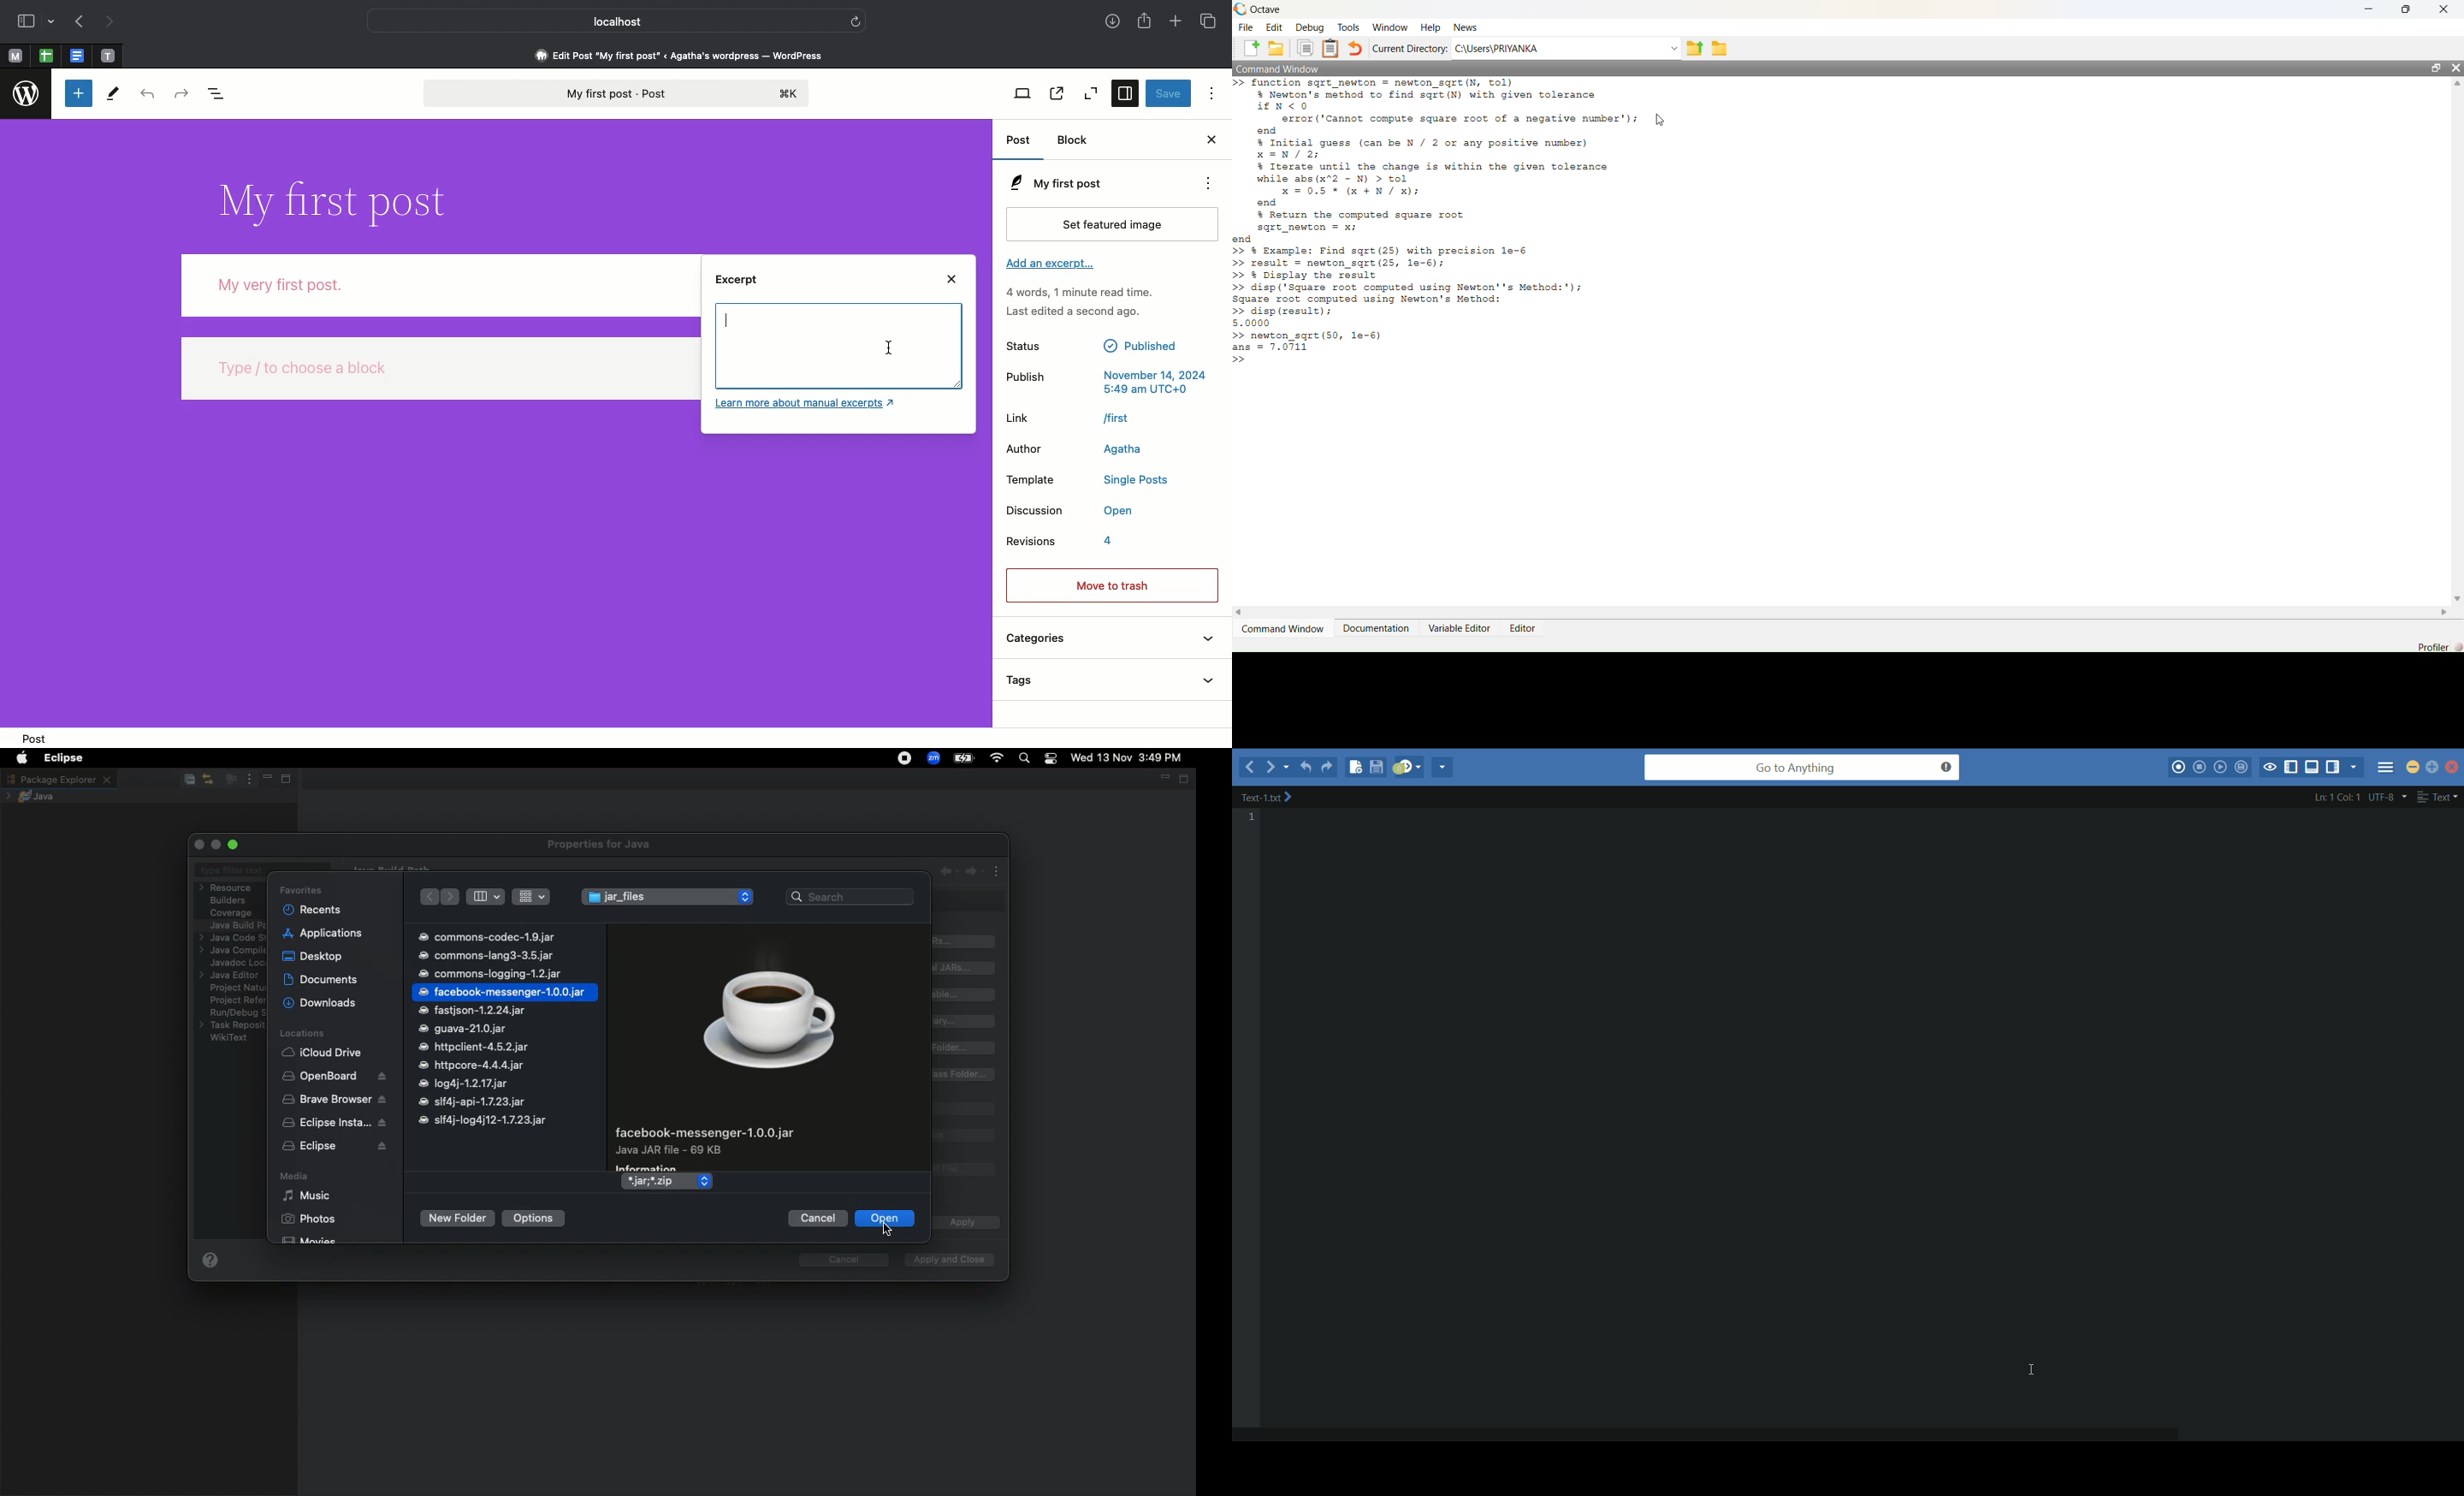  Describe the element at coordinates (1087, 481) in the screenshot. I see `Template` at that location.